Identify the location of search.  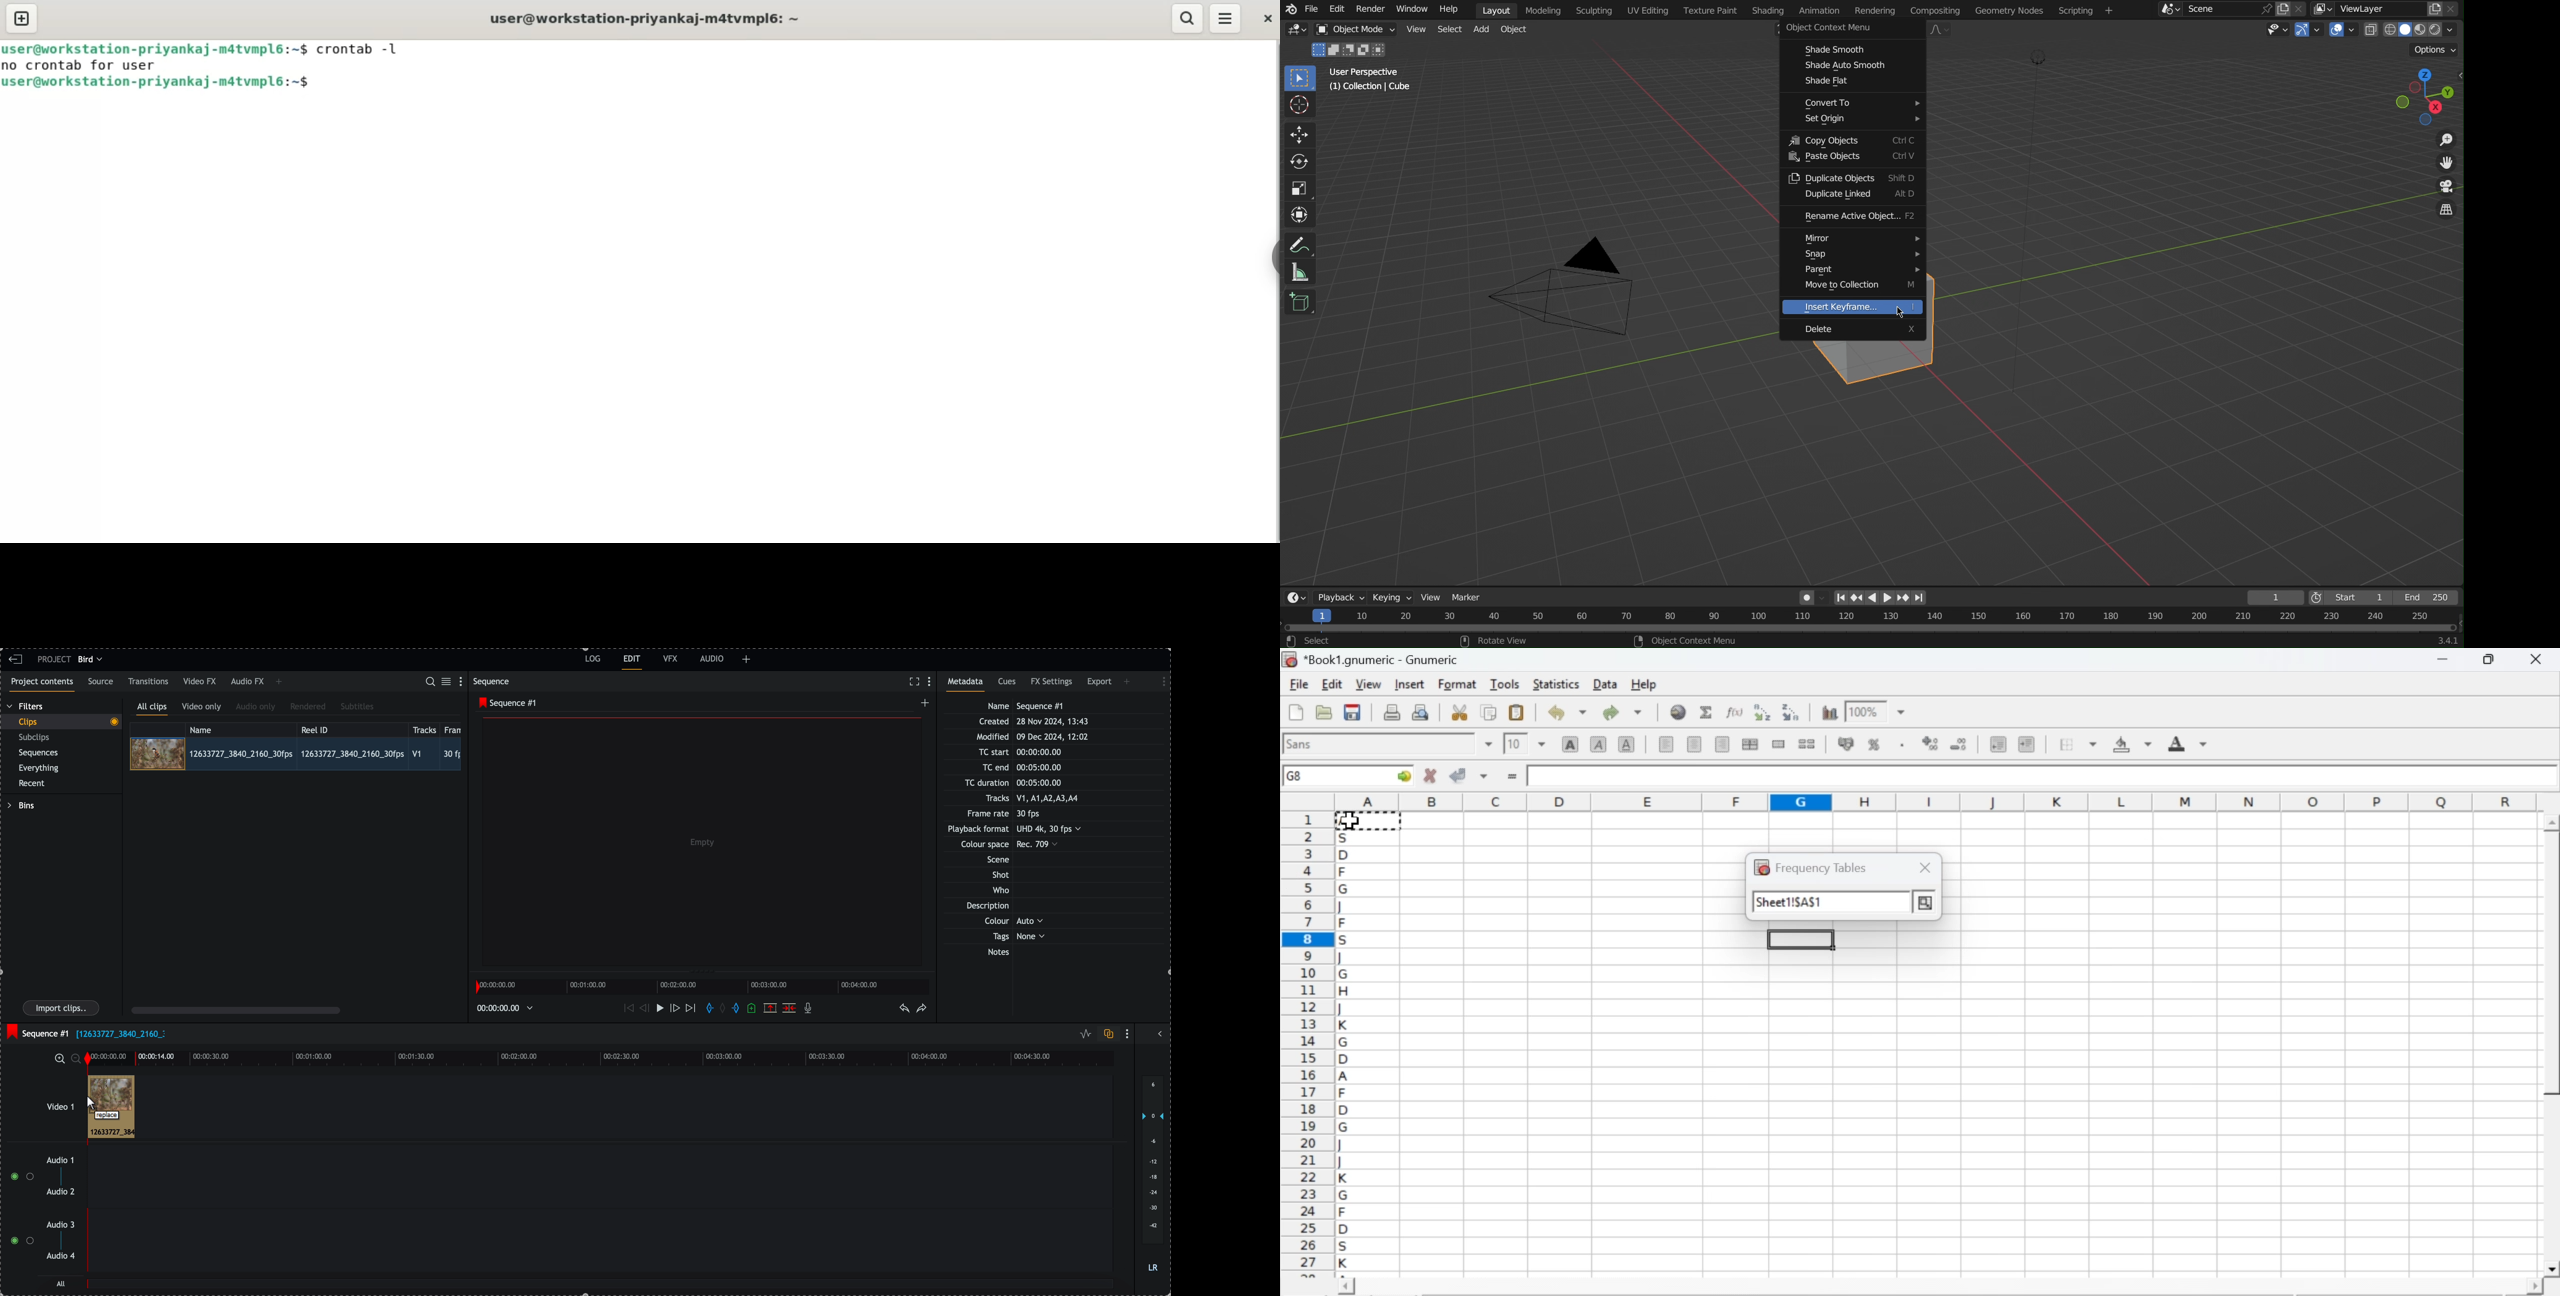
(1189, 18).